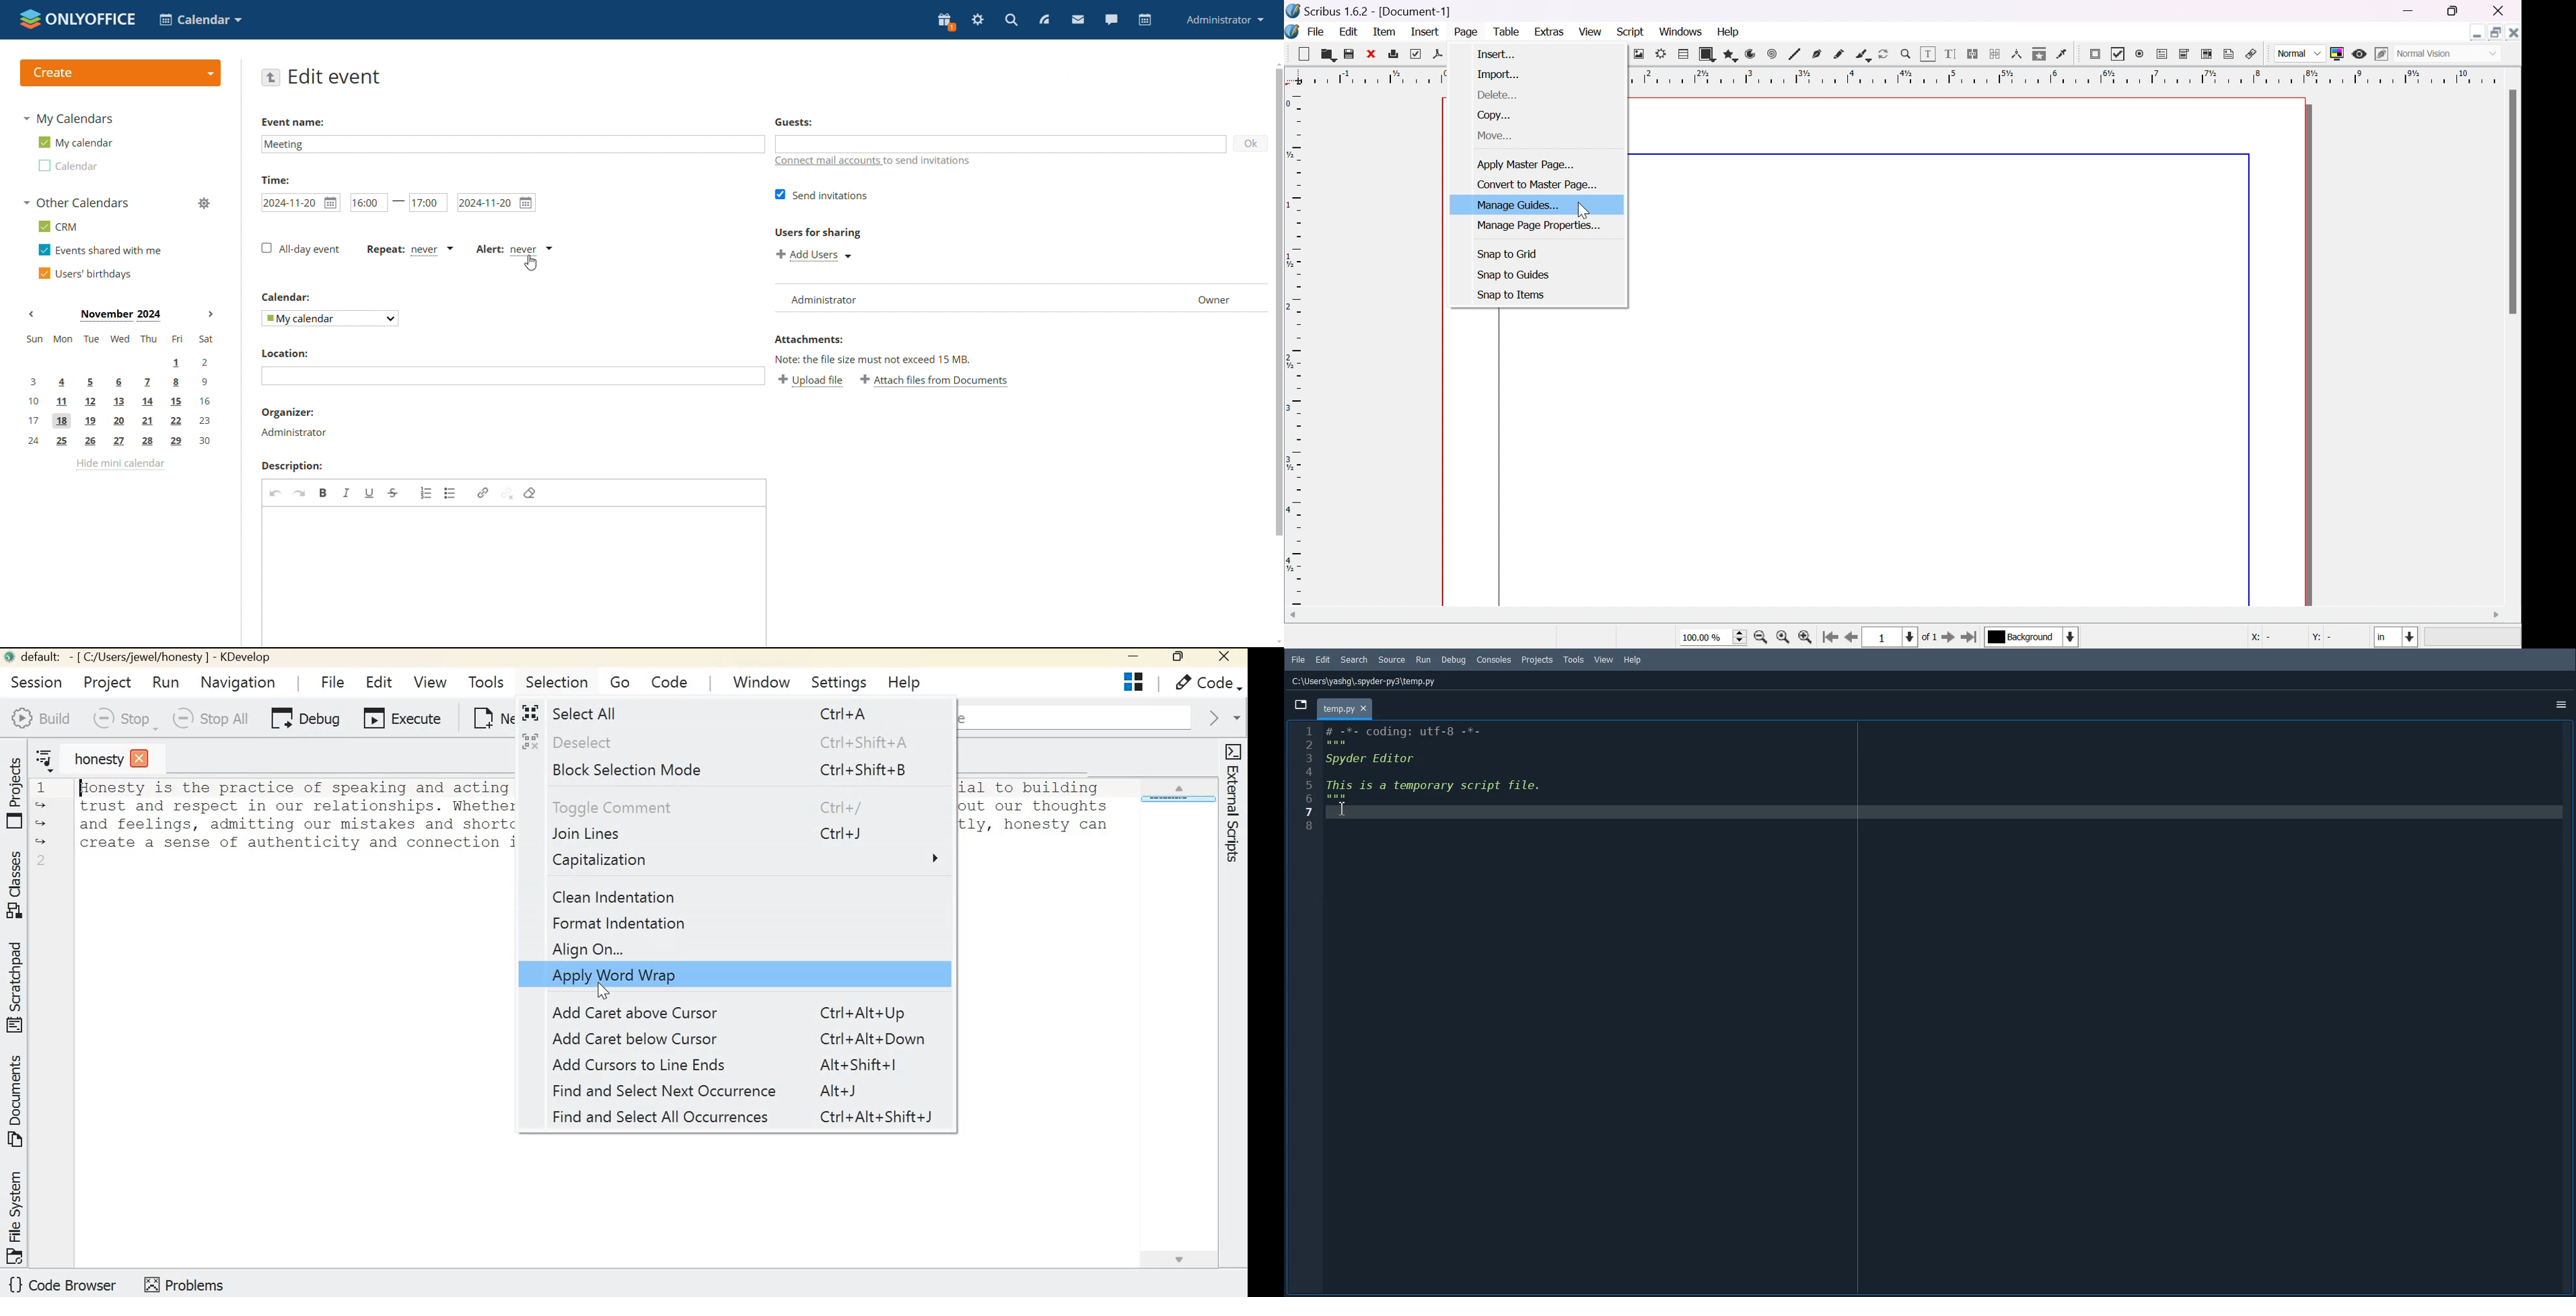 Image resolution: width=2576 pixels, height=1316 pixels. I want to click on Browse tab, so click(1301, 705).